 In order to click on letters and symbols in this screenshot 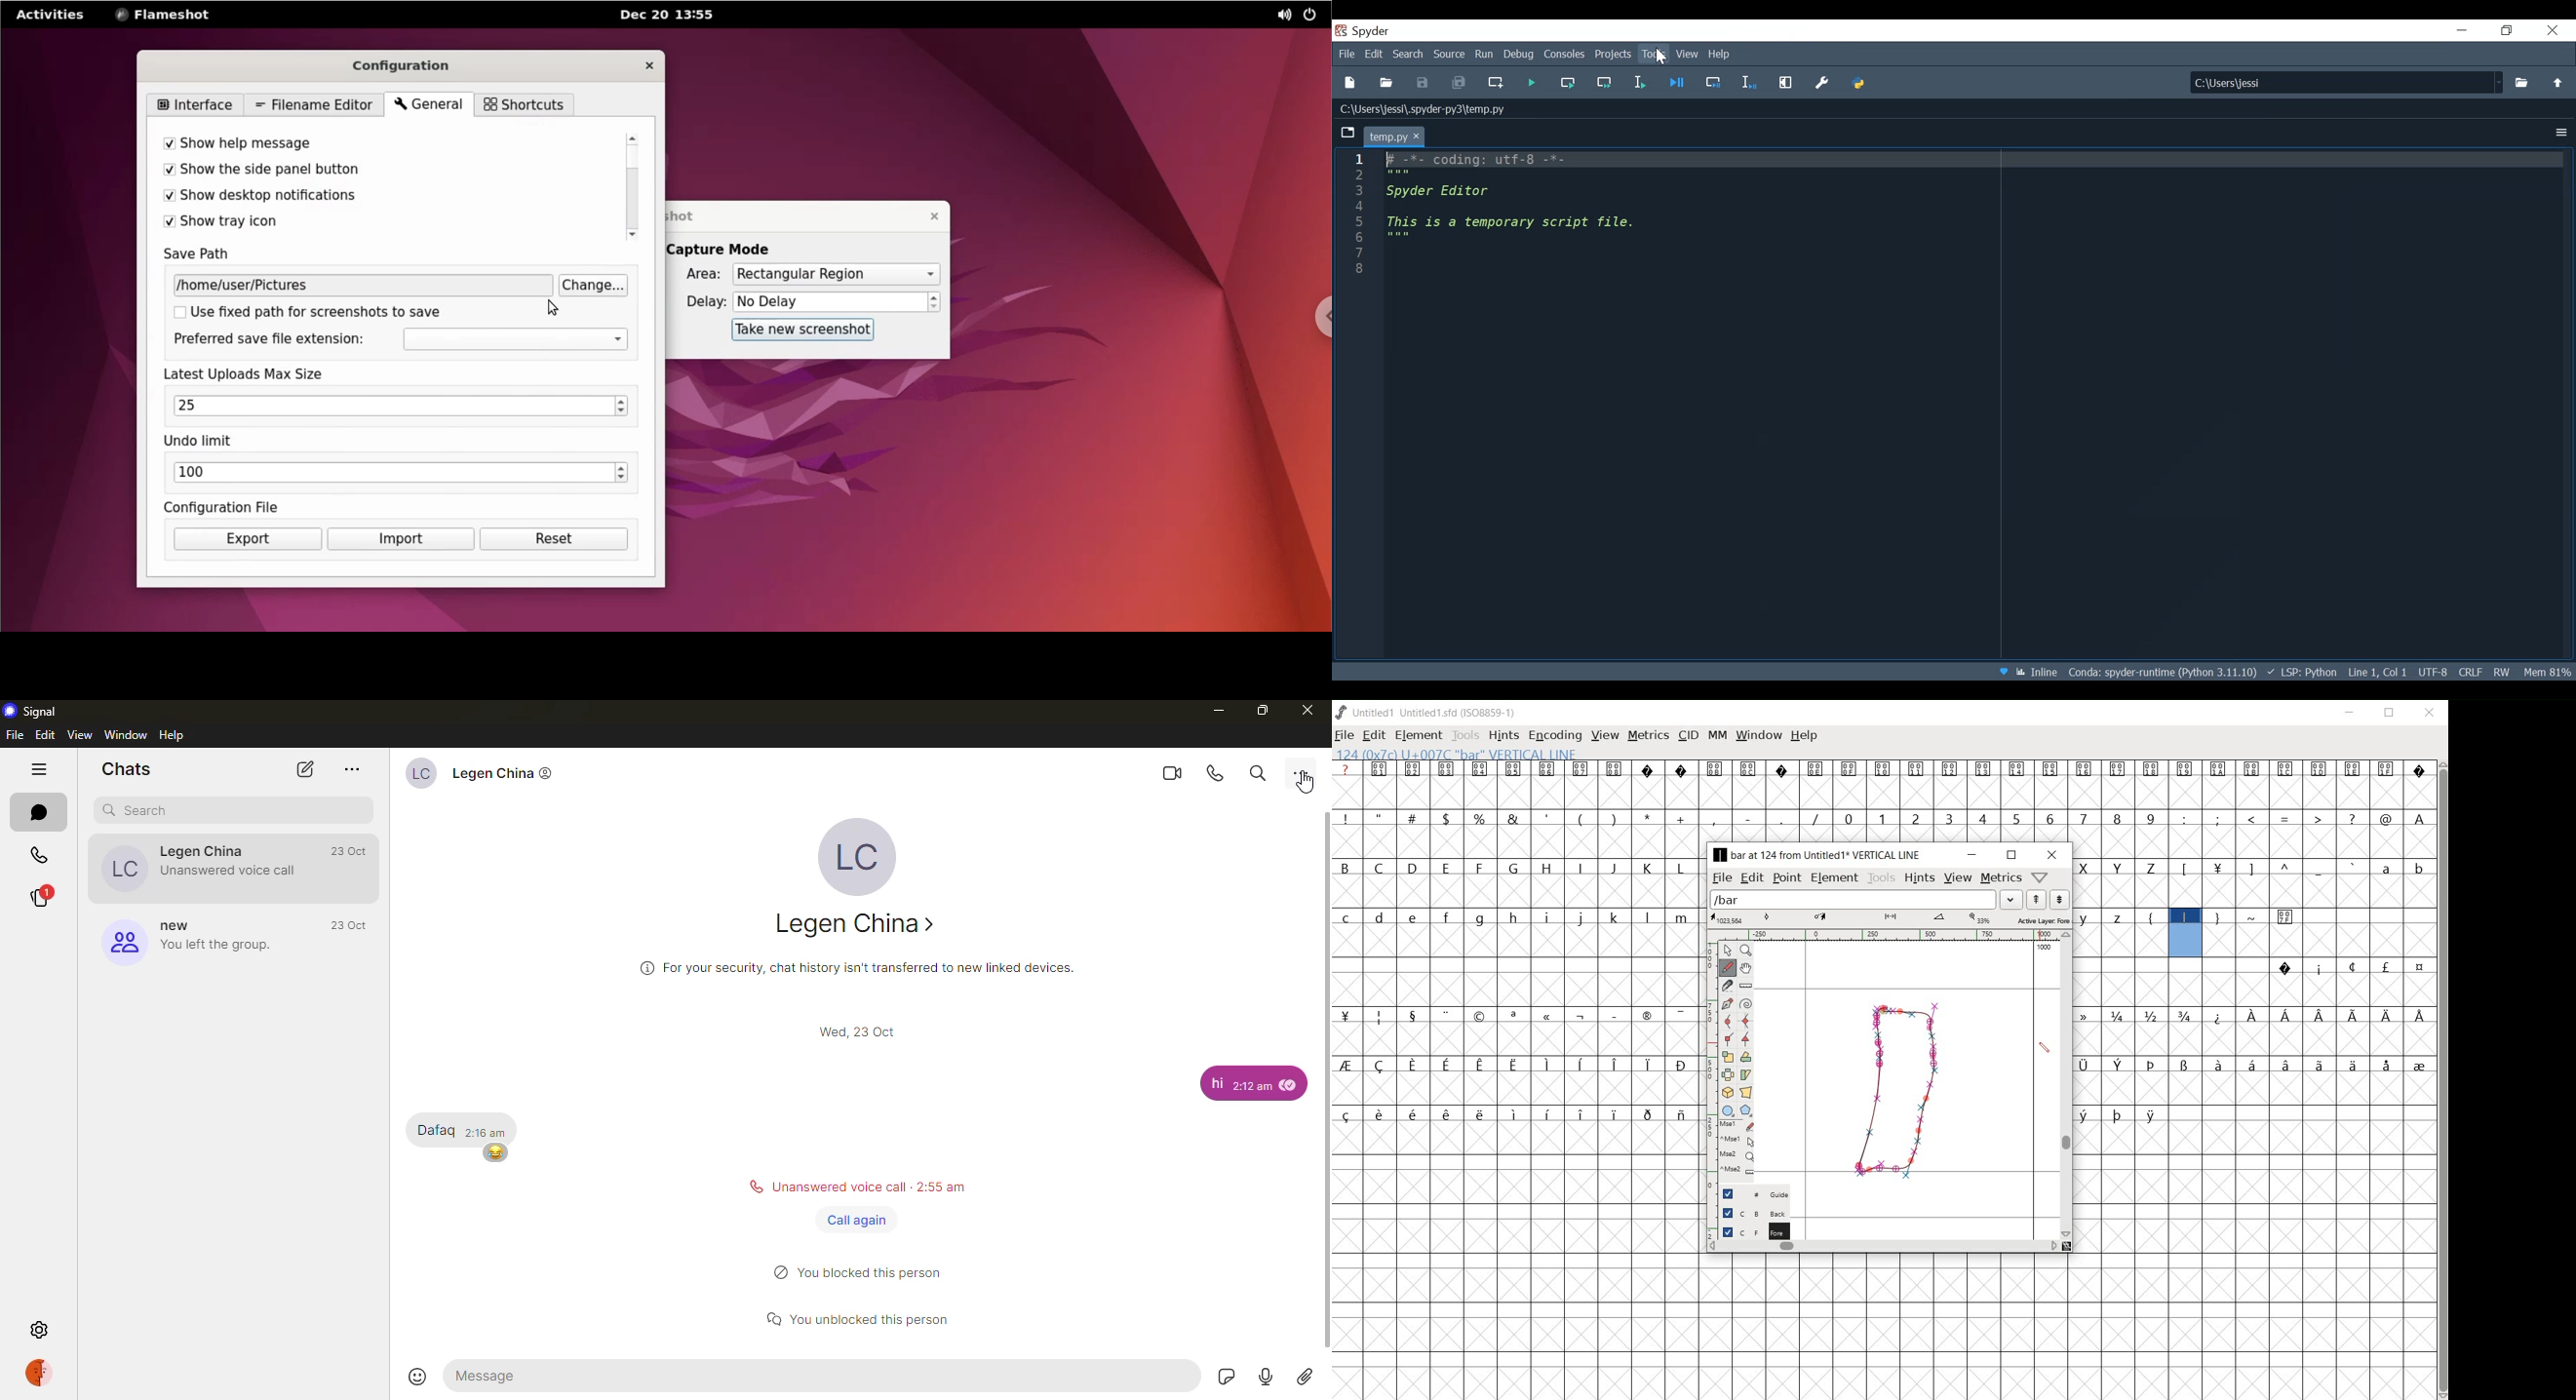, I will do `click(1515, 918)`.